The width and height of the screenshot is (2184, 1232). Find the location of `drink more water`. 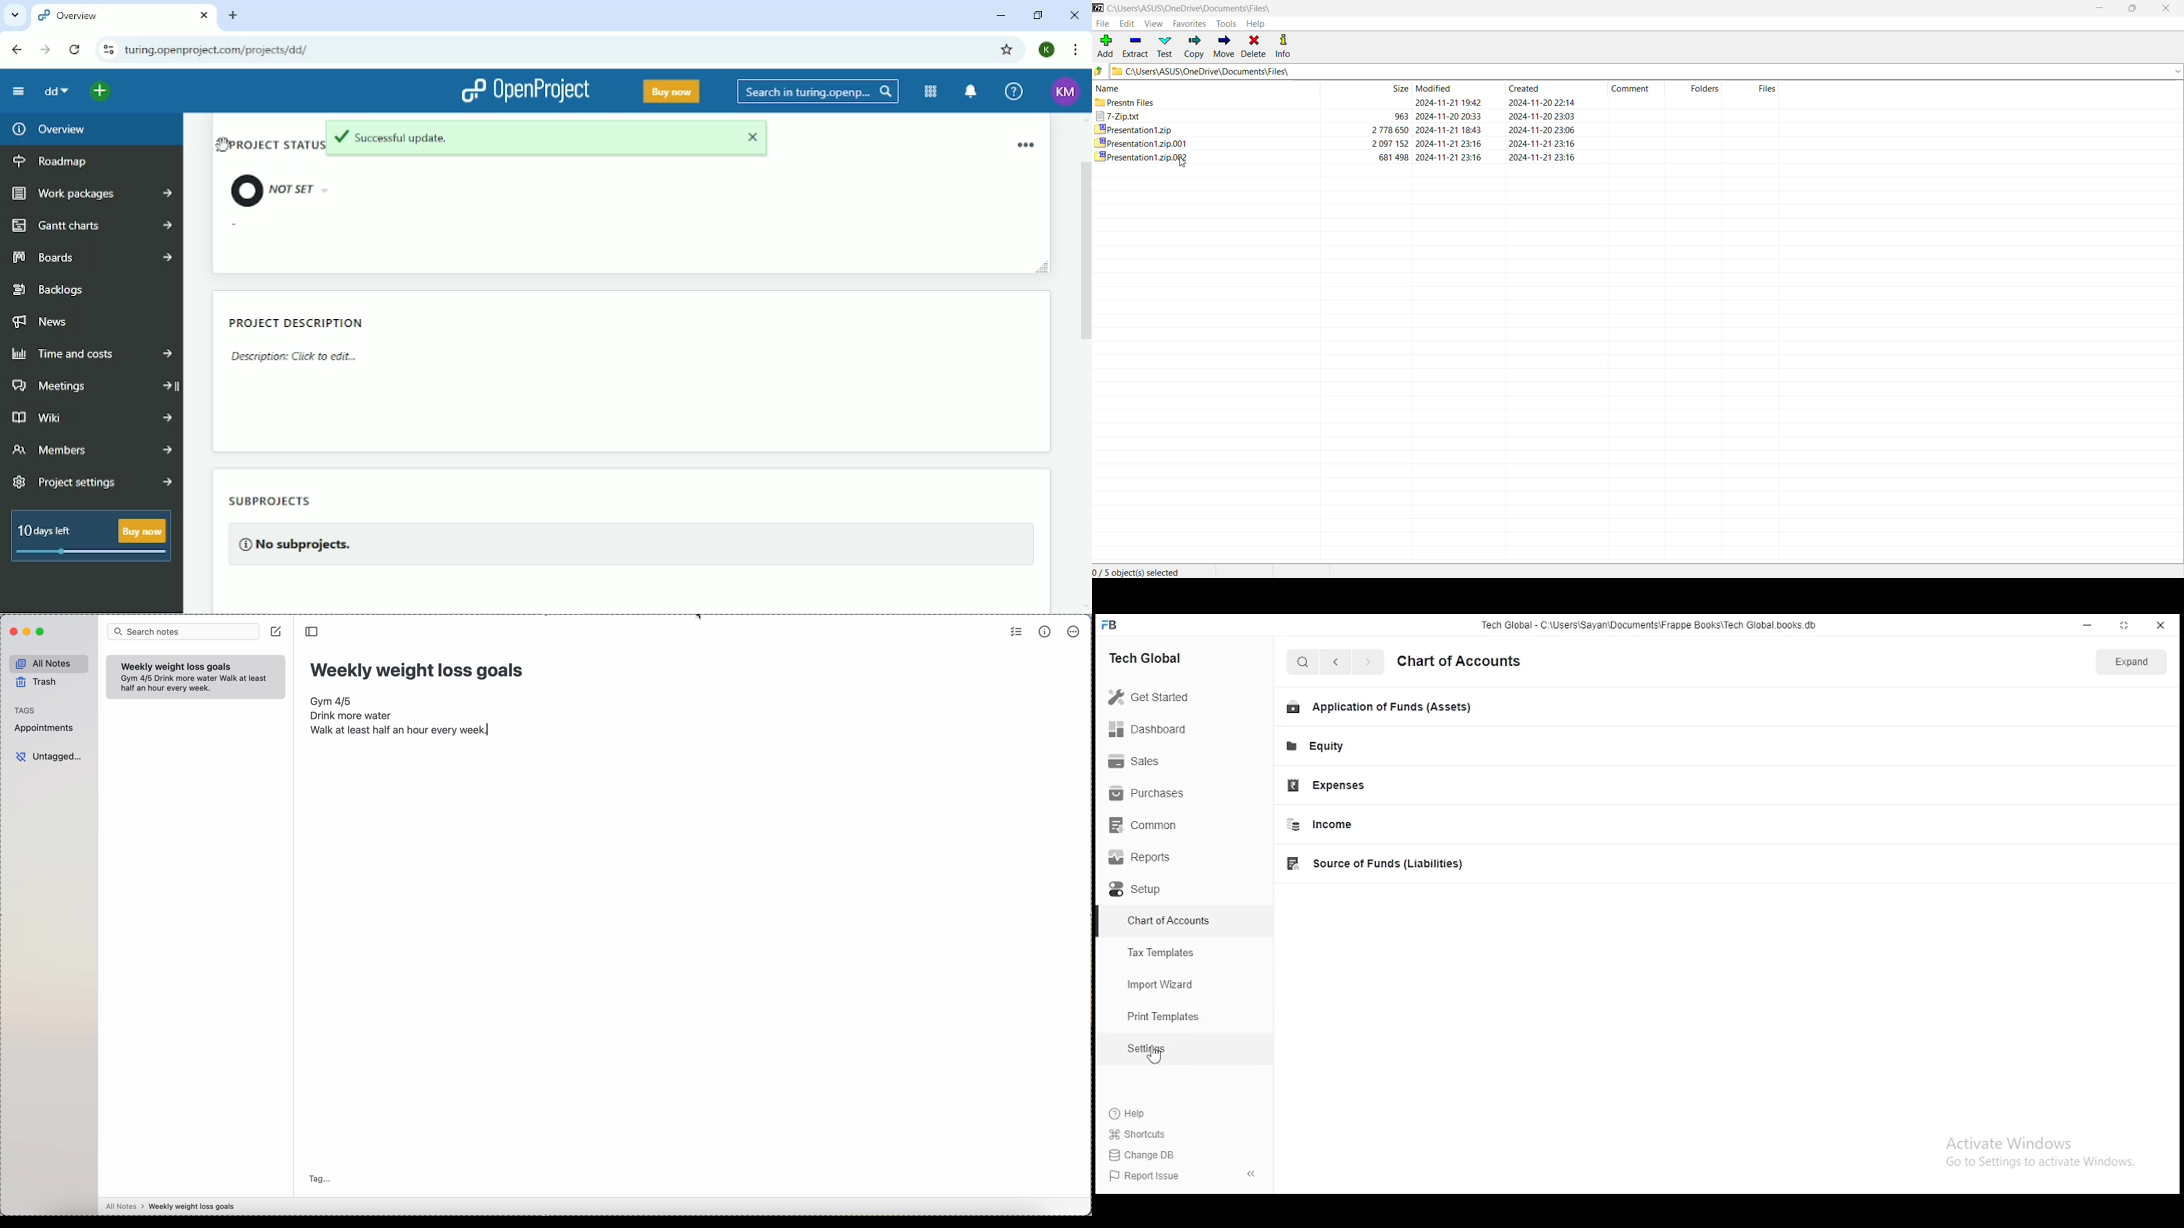

drink more water is located at coordinates (187, 679).